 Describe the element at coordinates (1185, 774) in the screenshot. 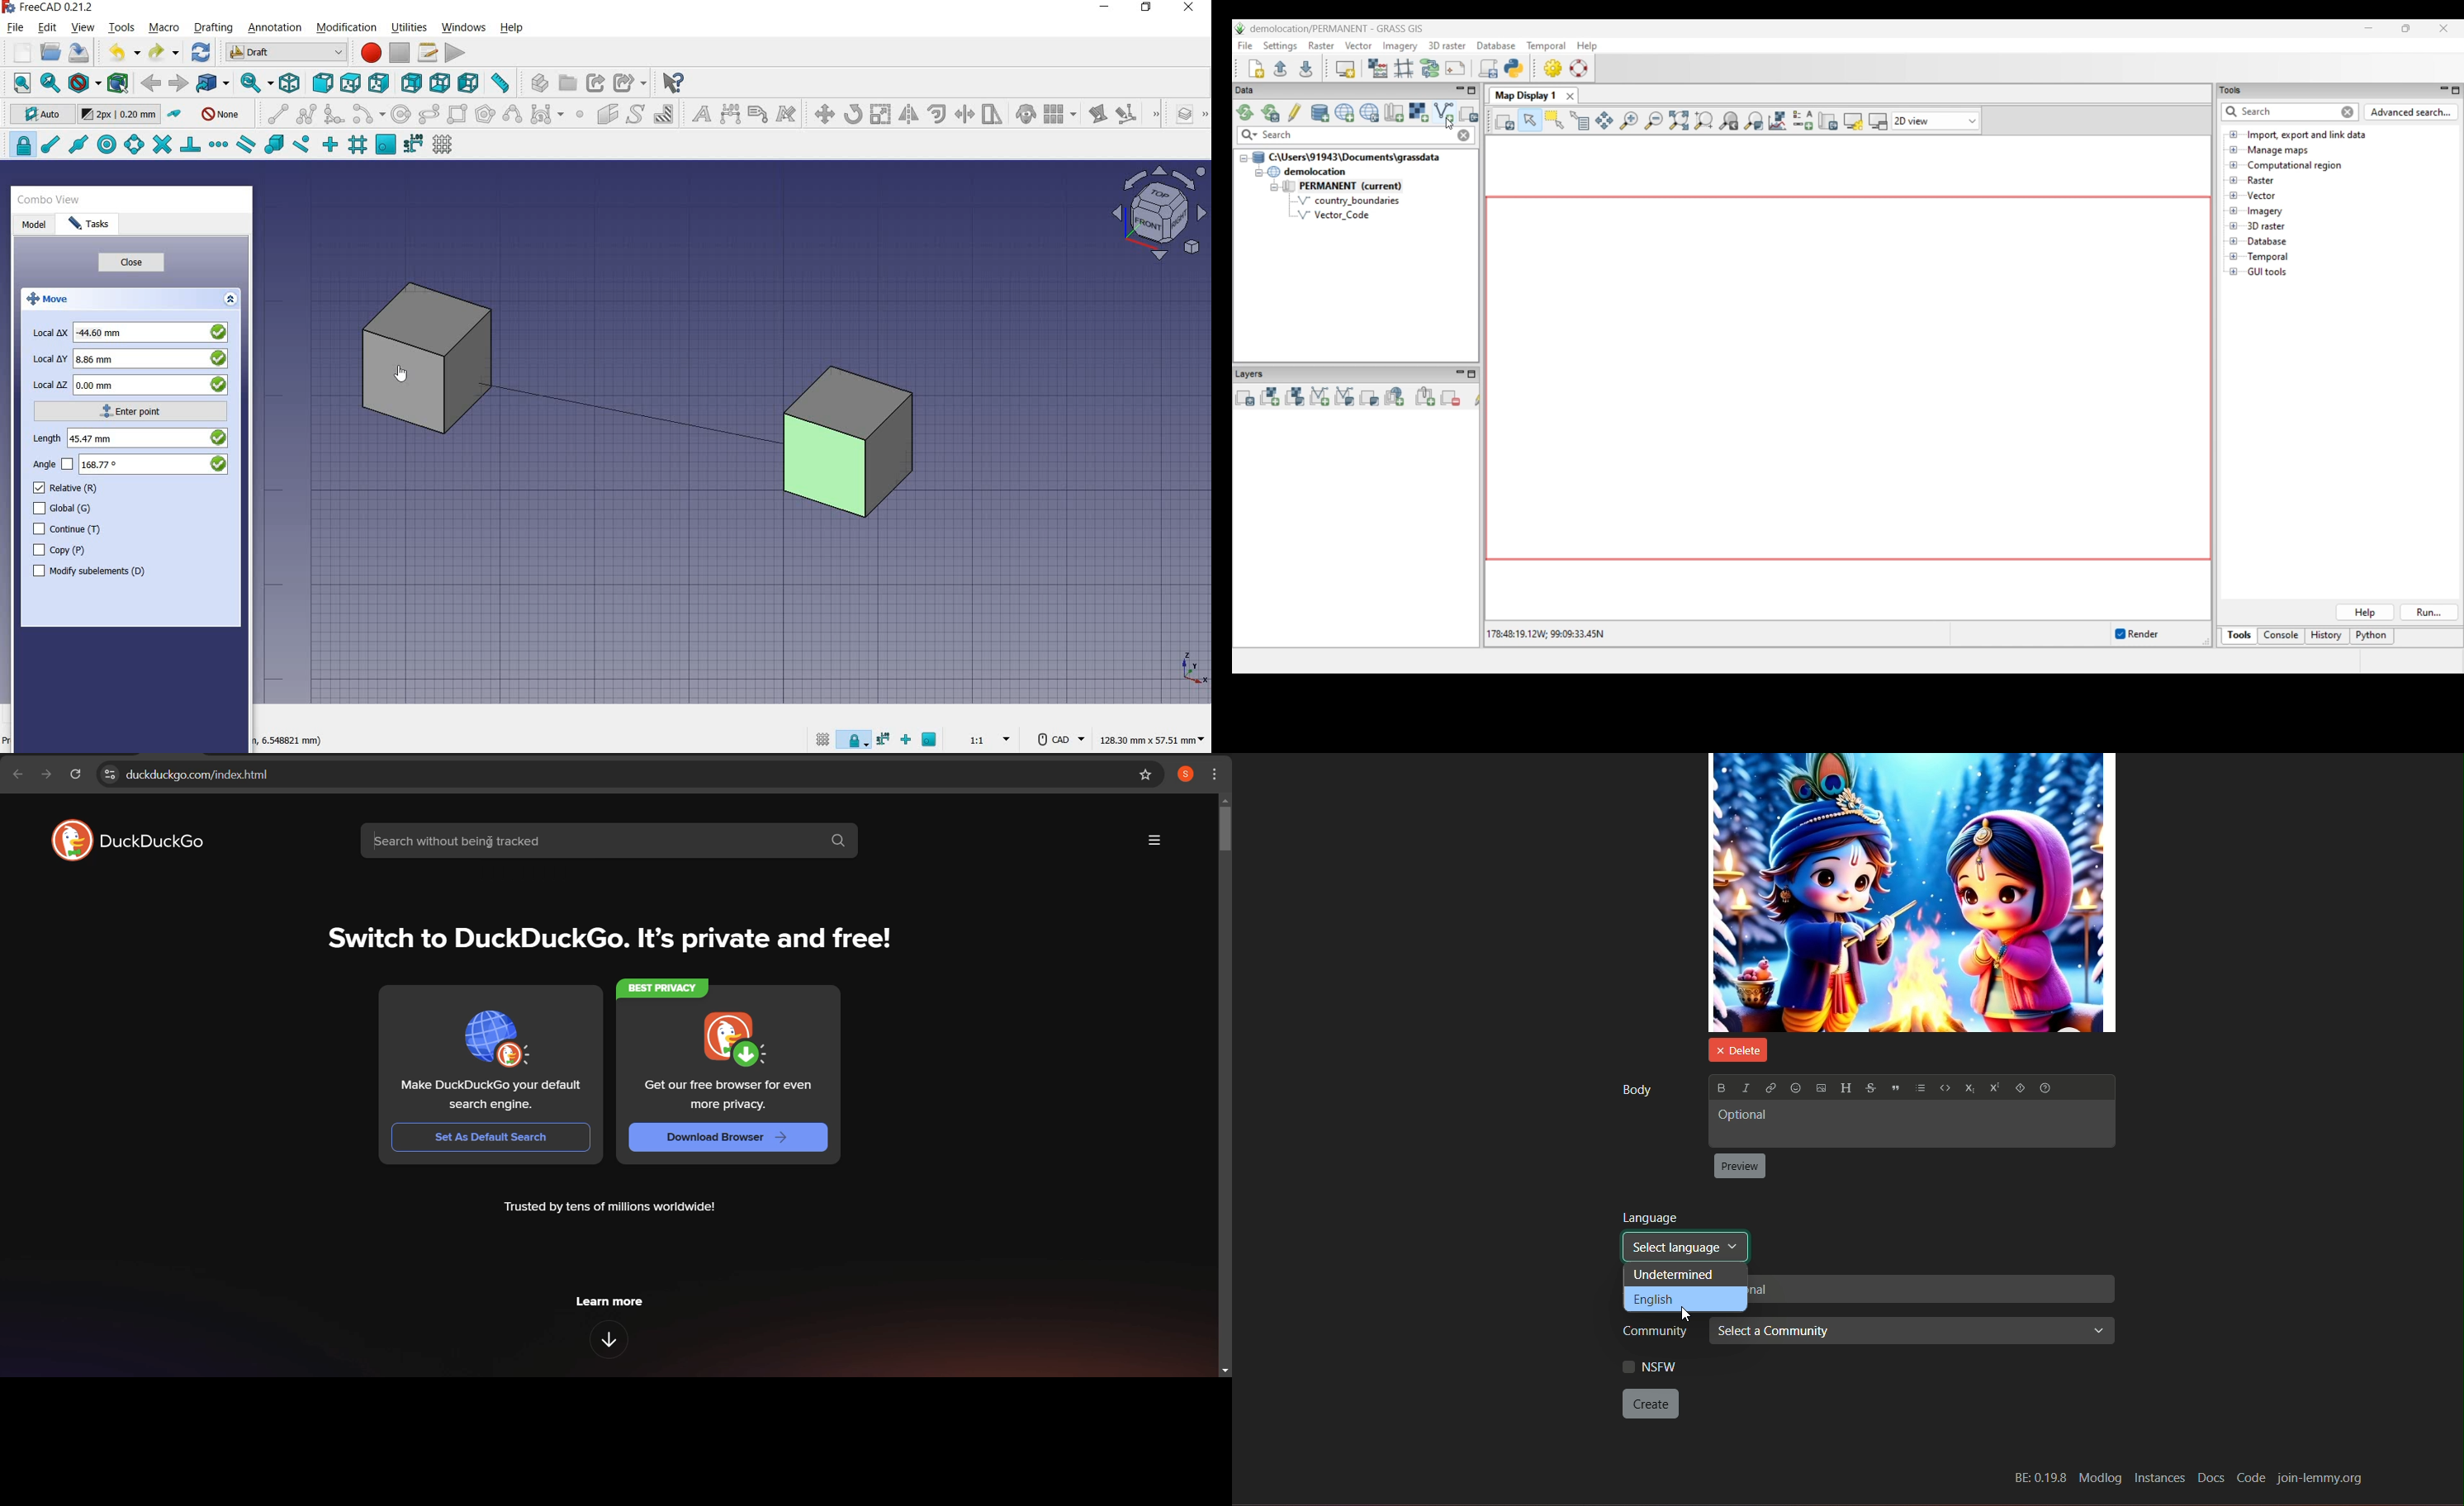

I see `profile logged in browser` at that location.